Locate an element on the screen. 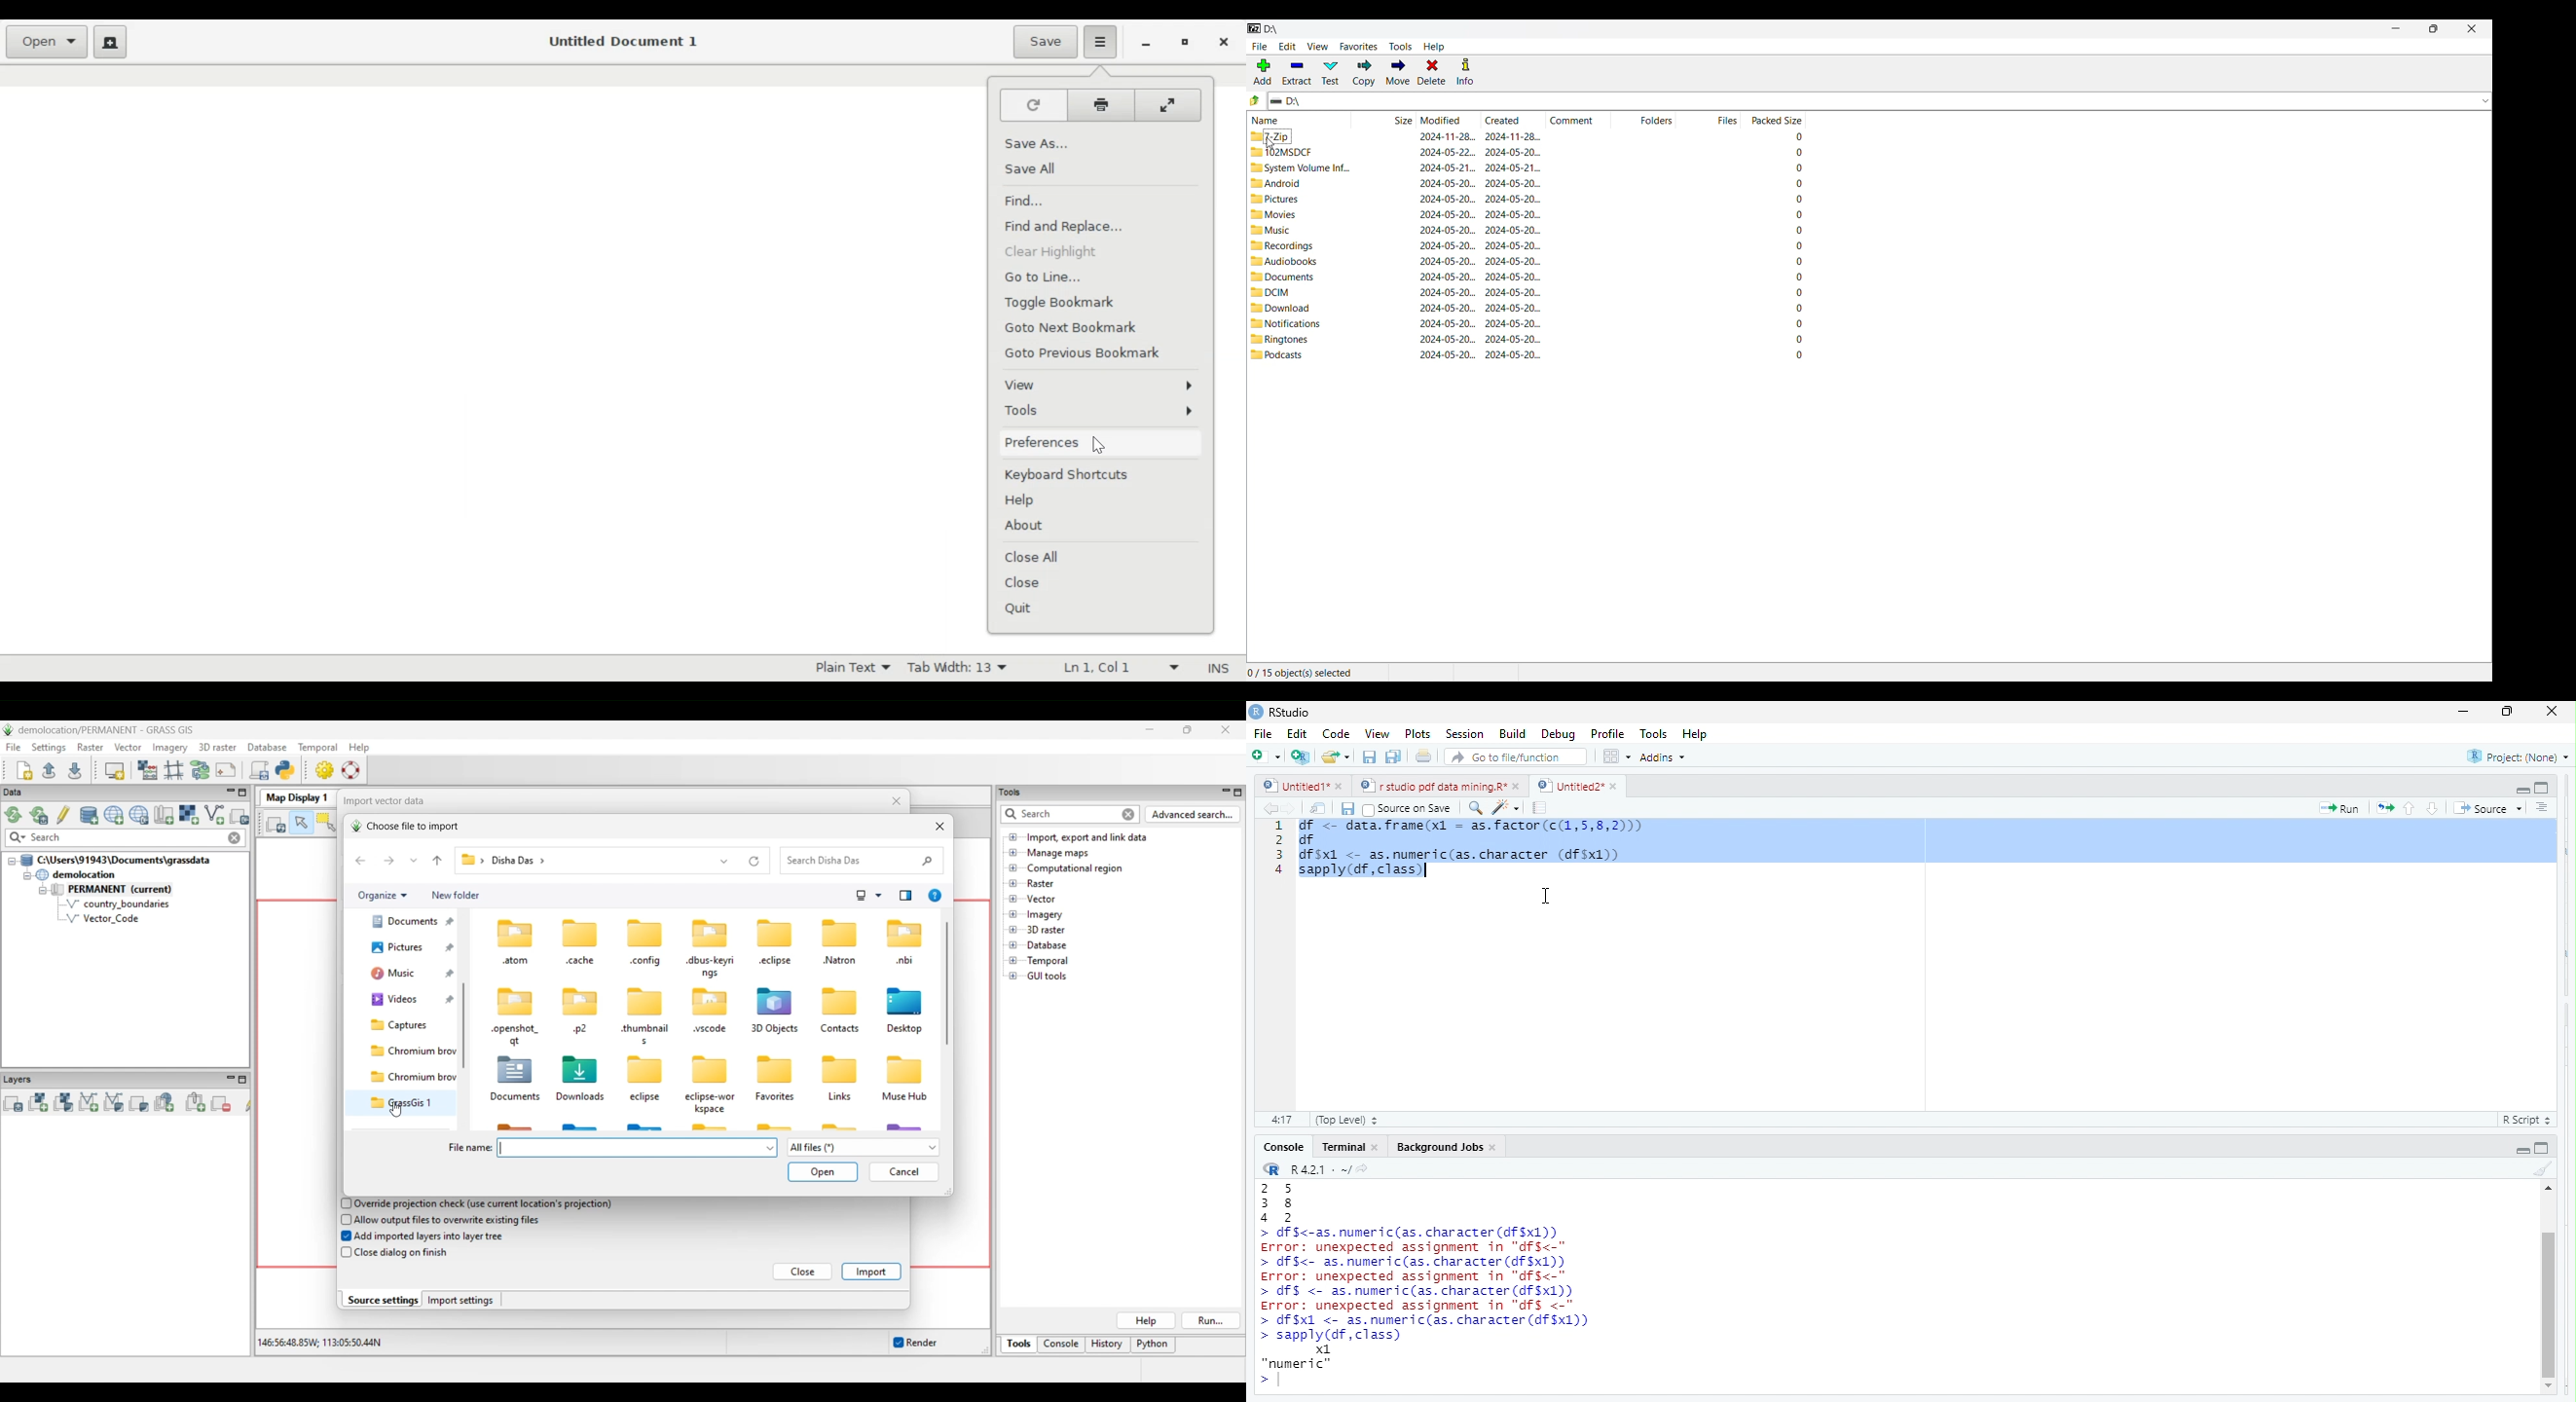 This screenshot has height=1428, width=2576. close is located at coordinates (1497, 1148).